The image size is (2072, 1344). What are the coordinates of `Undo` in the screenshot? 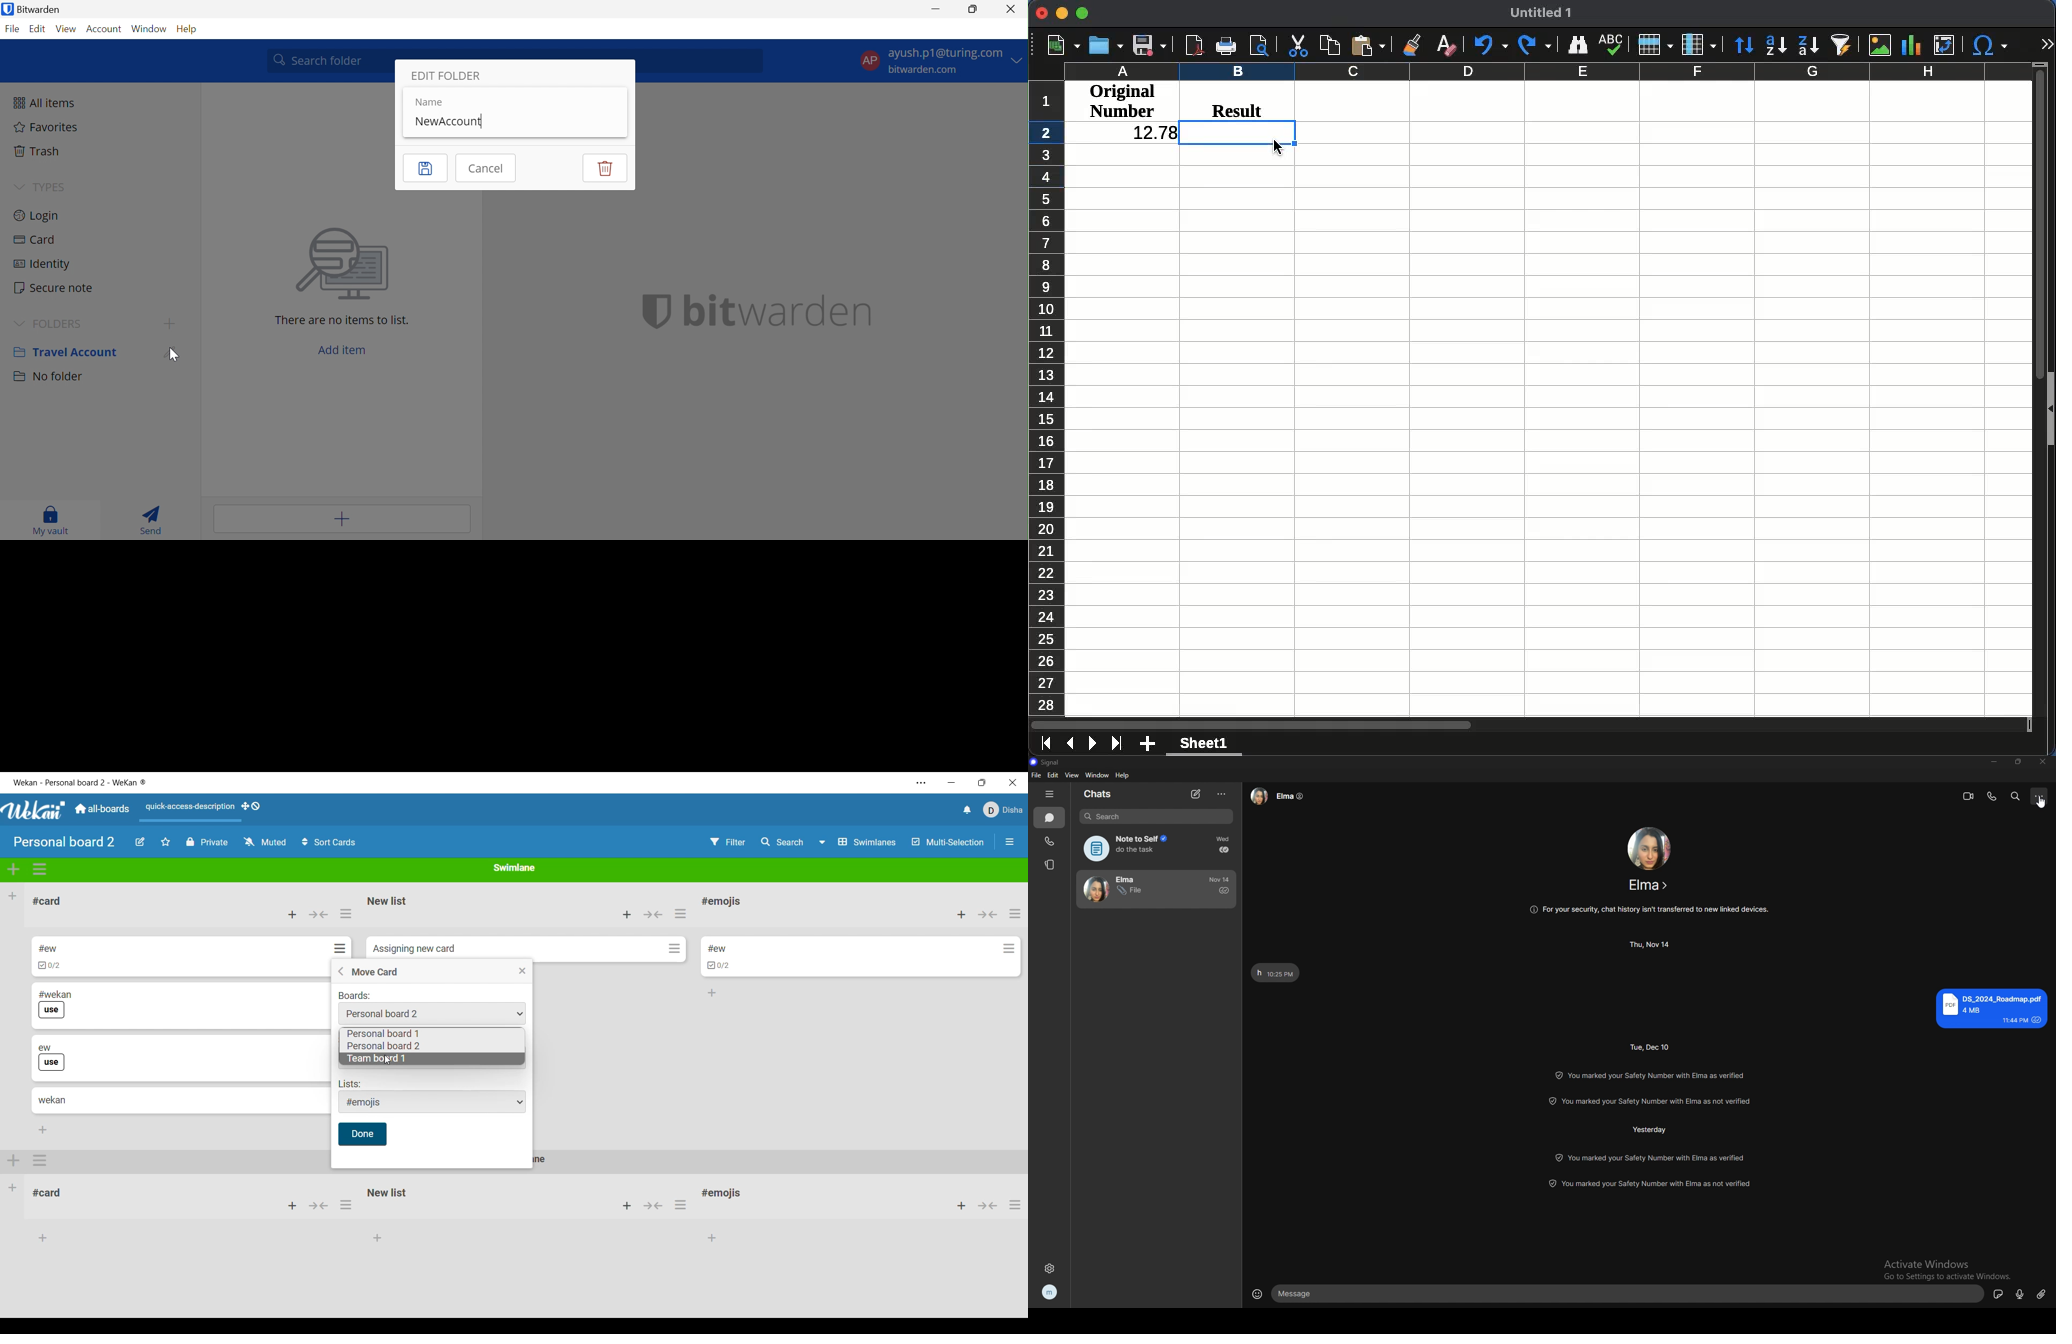 It's located at (1490, 47).